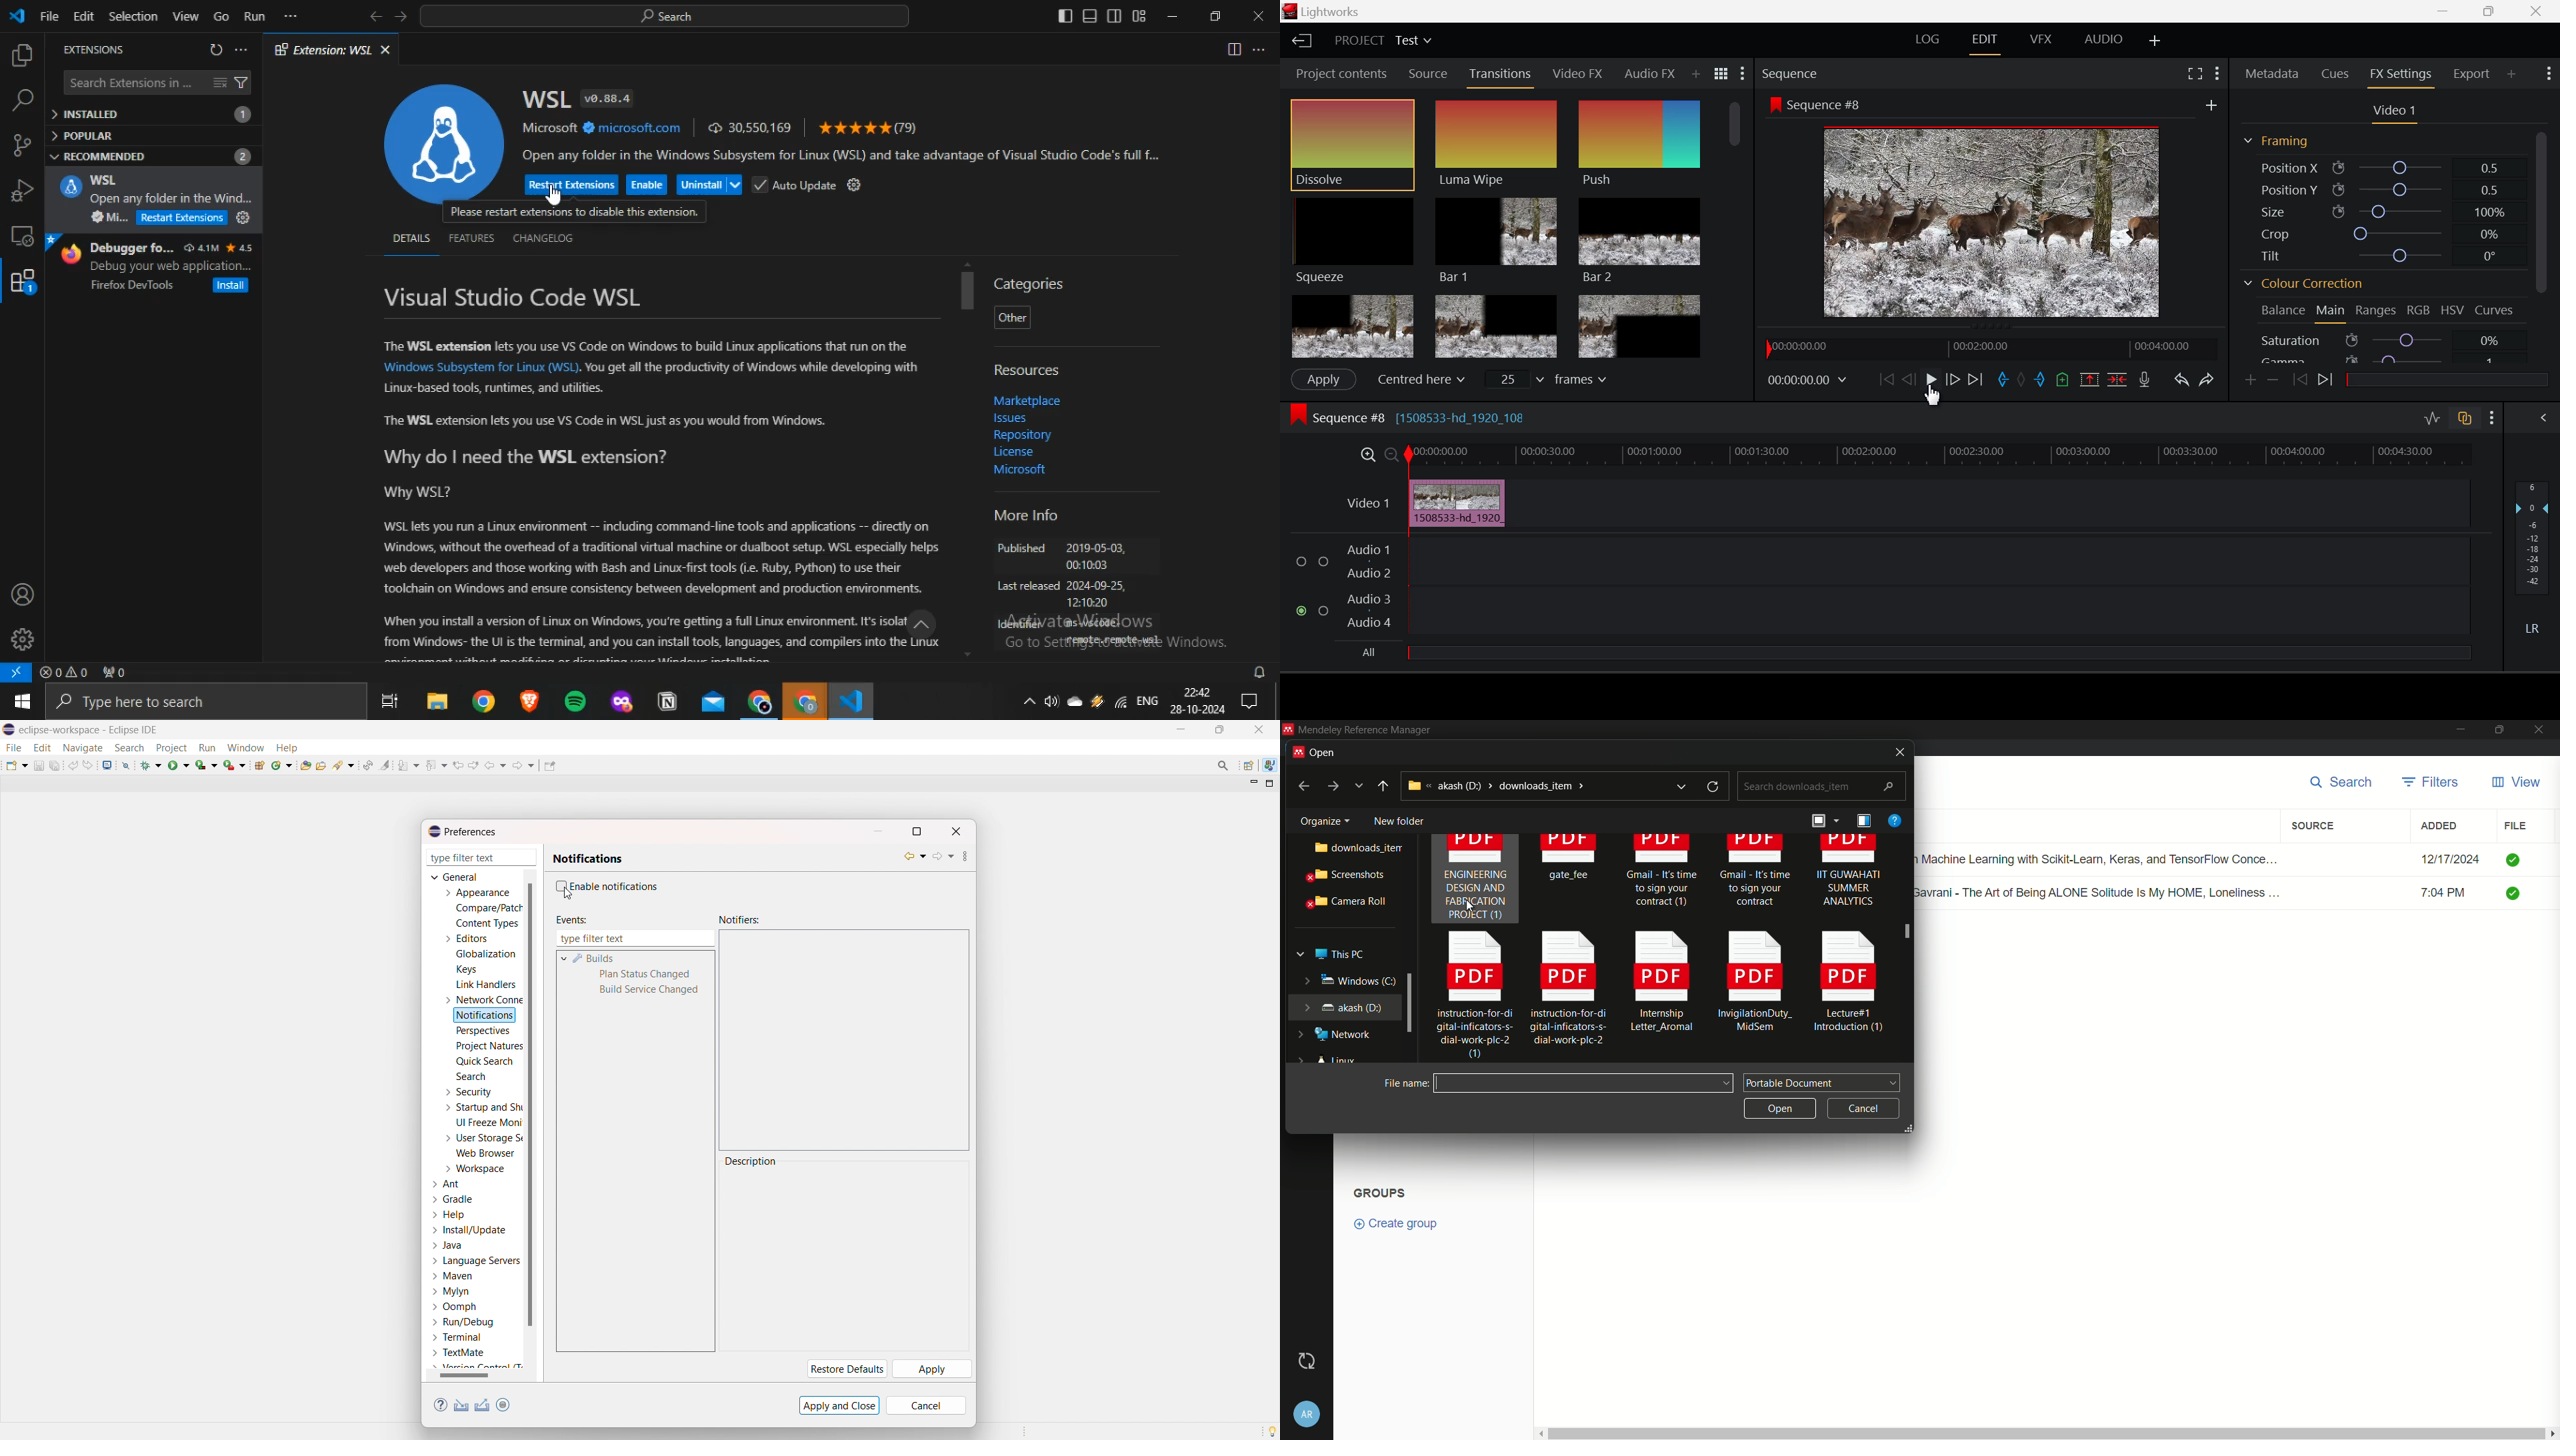 The image size is (2576, 1456). What do you see at coordinates (1355, 243) in the screenshot?
I see `Squeeze` at bounding box center [1355, 243].